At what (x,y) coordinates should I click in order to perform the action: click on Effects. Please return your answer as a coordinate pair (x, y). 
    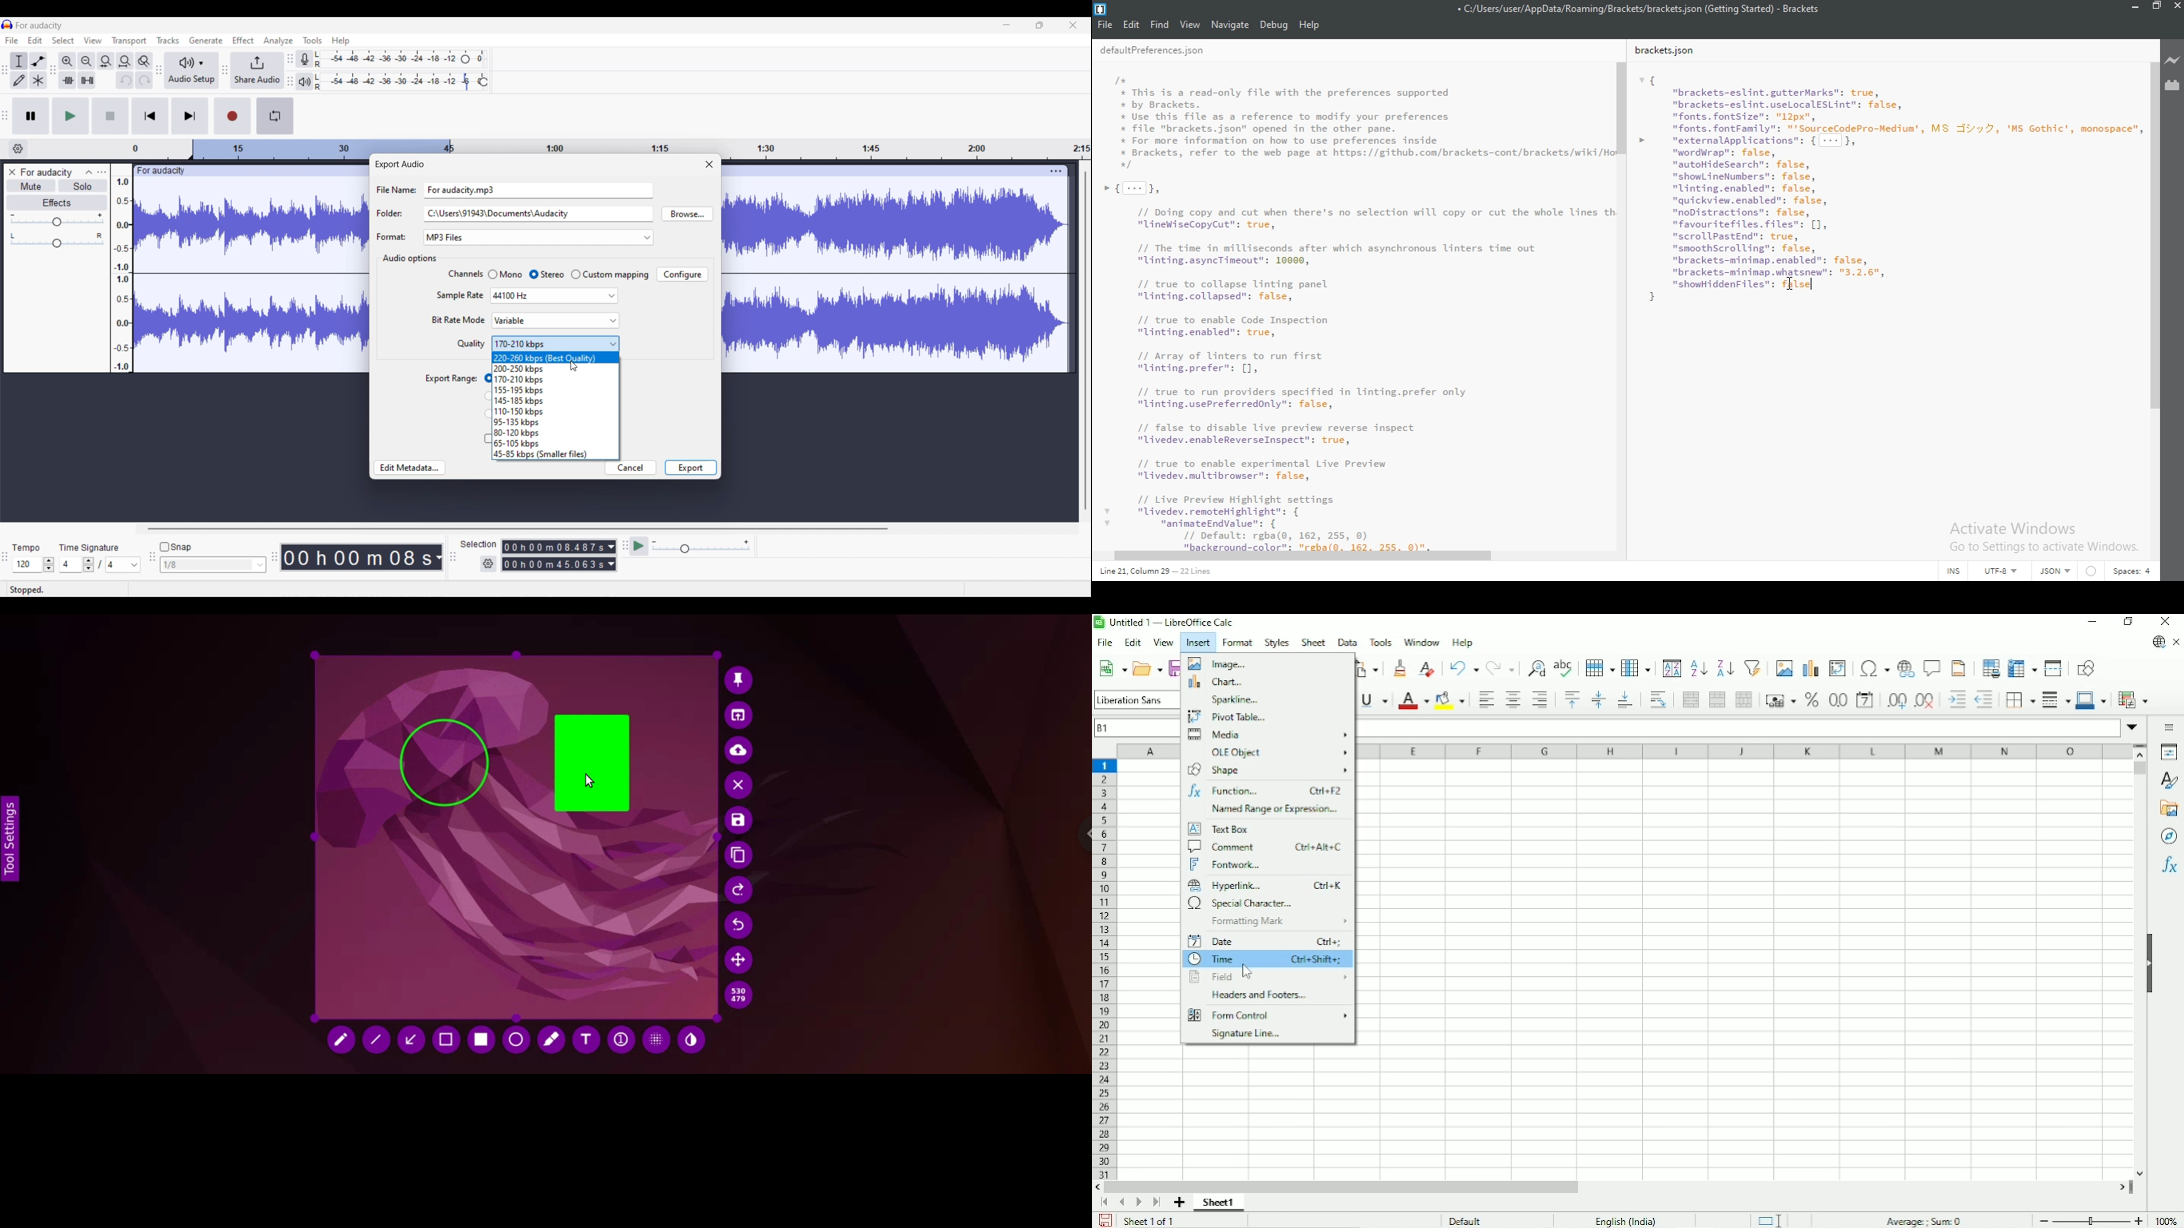
    Looking at the image, I should click on (57, 203).